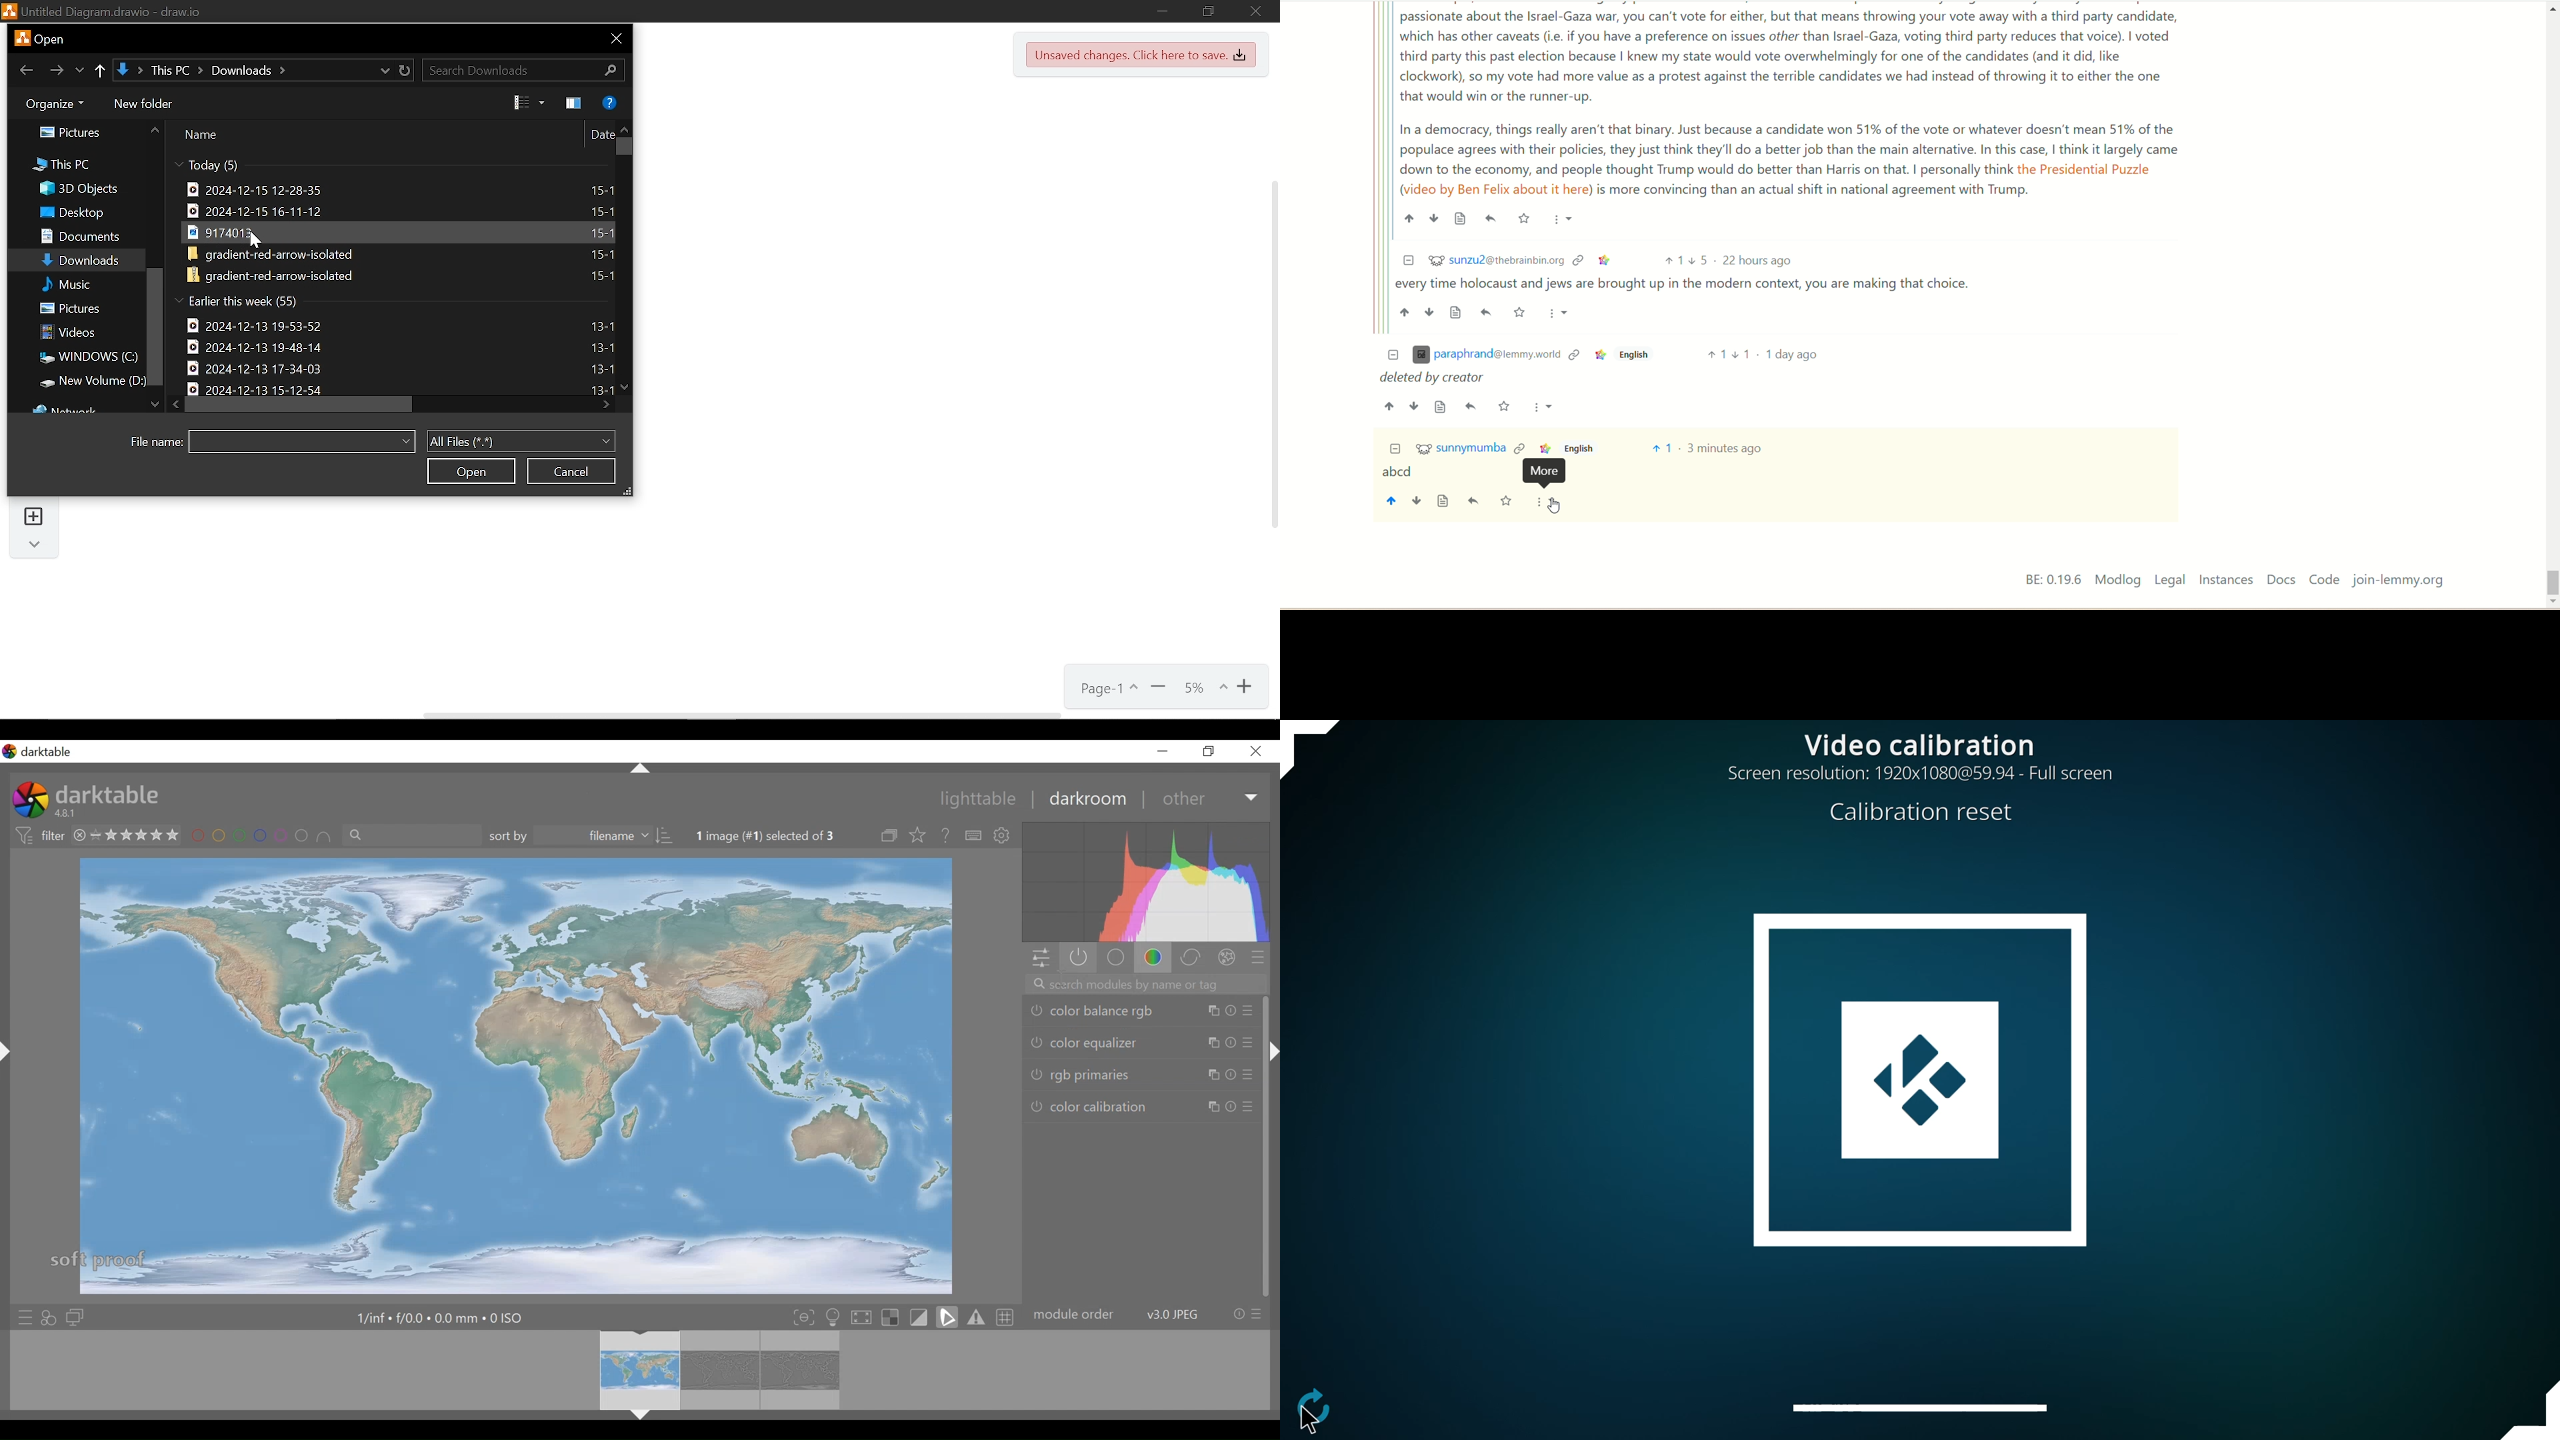 The width and height of the screenshot is (2576, 1456). I want to click on downvote, so click(1415, 503).